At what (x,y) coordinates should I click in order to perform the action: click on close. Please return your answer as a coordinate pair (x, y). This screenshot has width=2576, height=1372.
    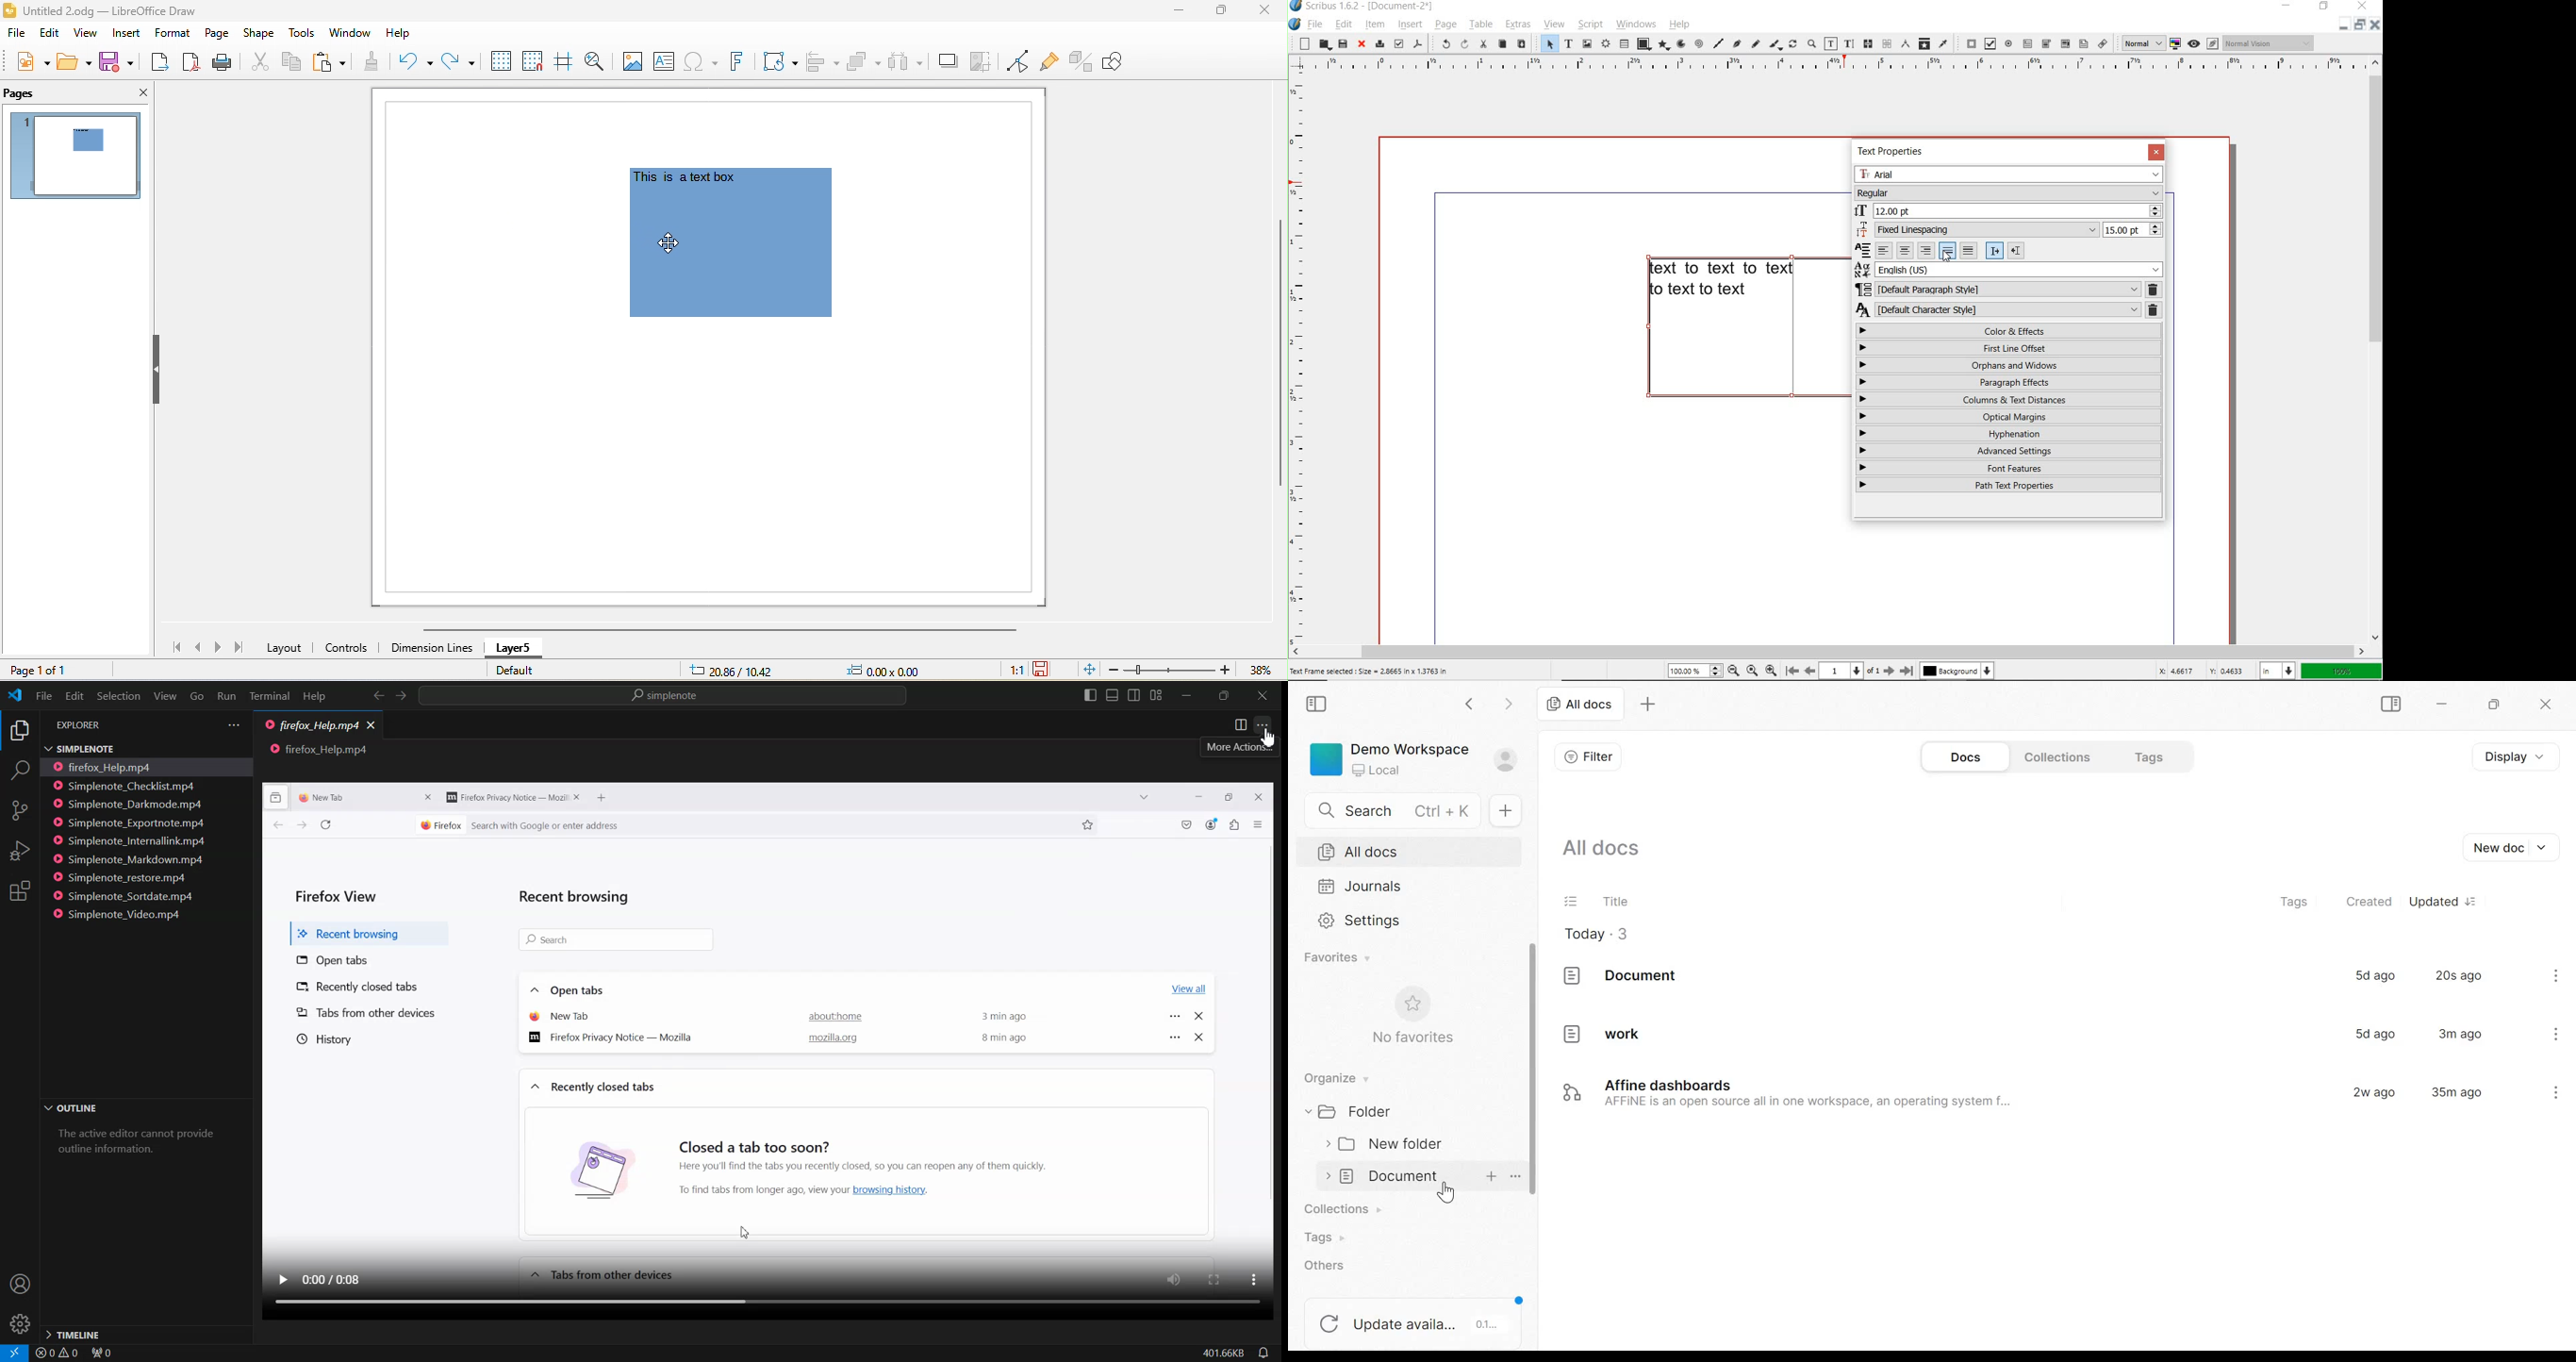
    Looking at the image, I should click on (1201, 1036).